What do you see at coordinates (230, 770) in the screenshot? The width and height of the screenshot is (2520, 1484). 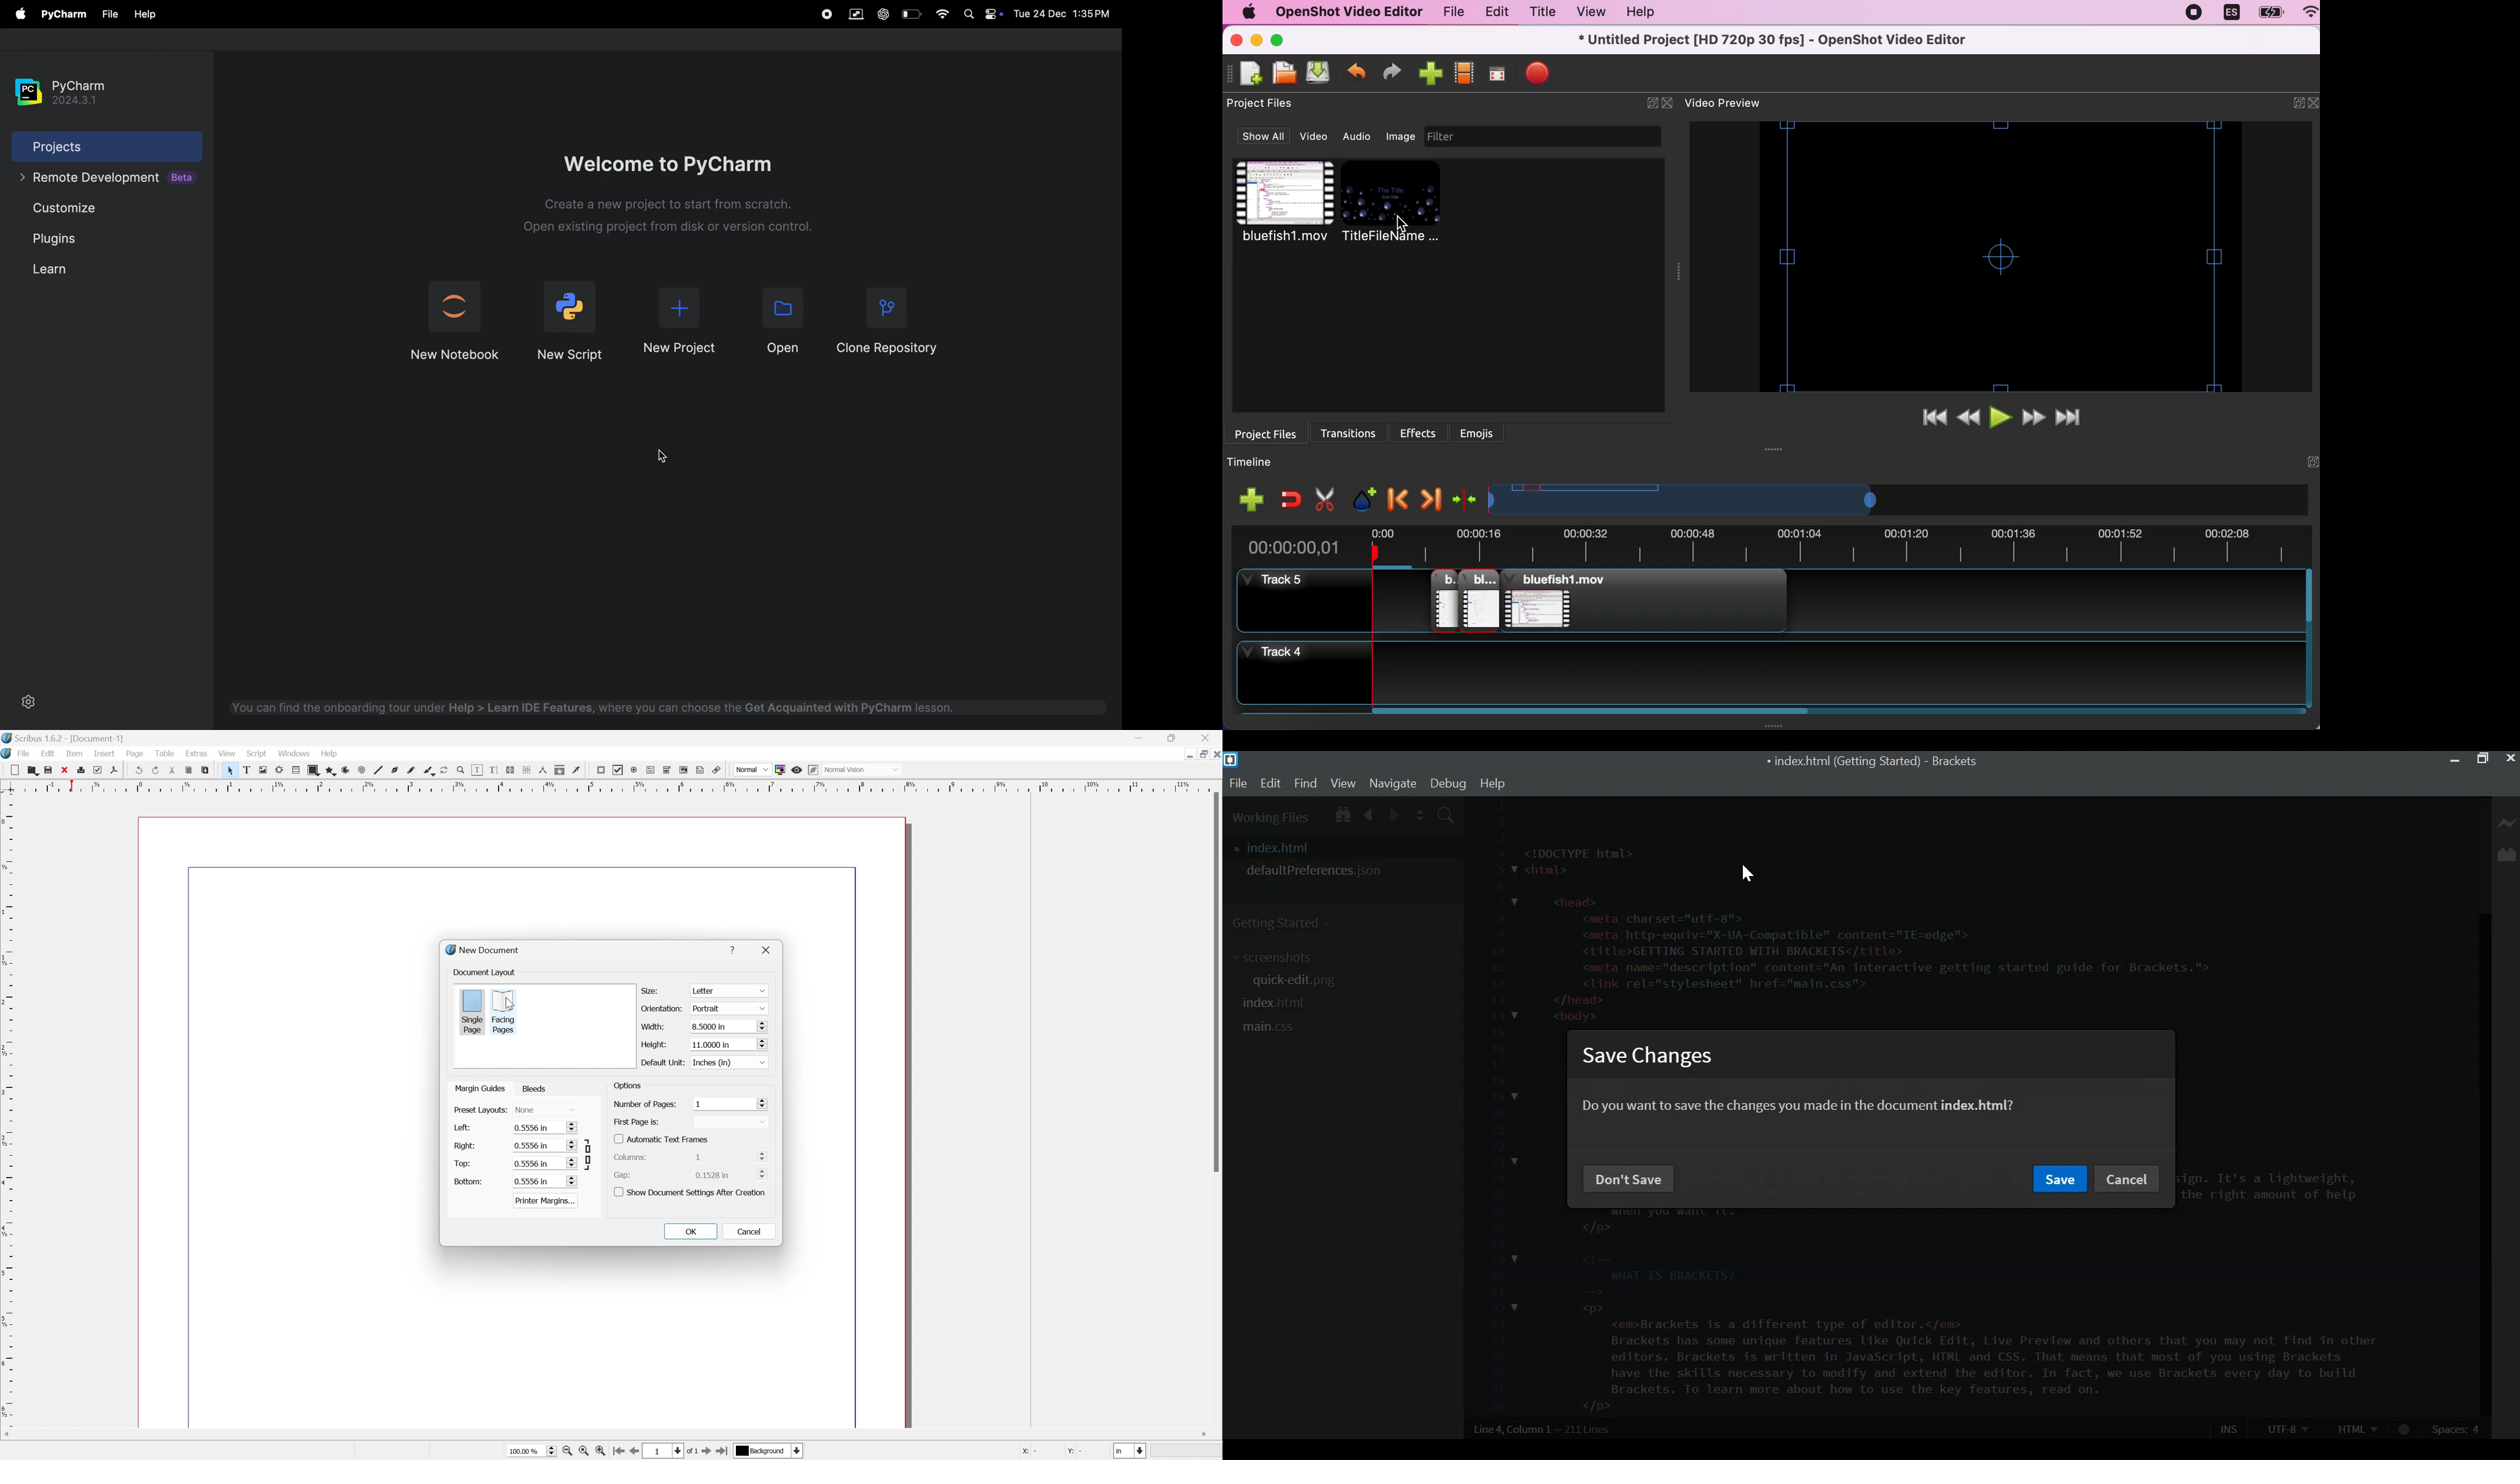 I see `Select item` at bounding box center [230, 770].